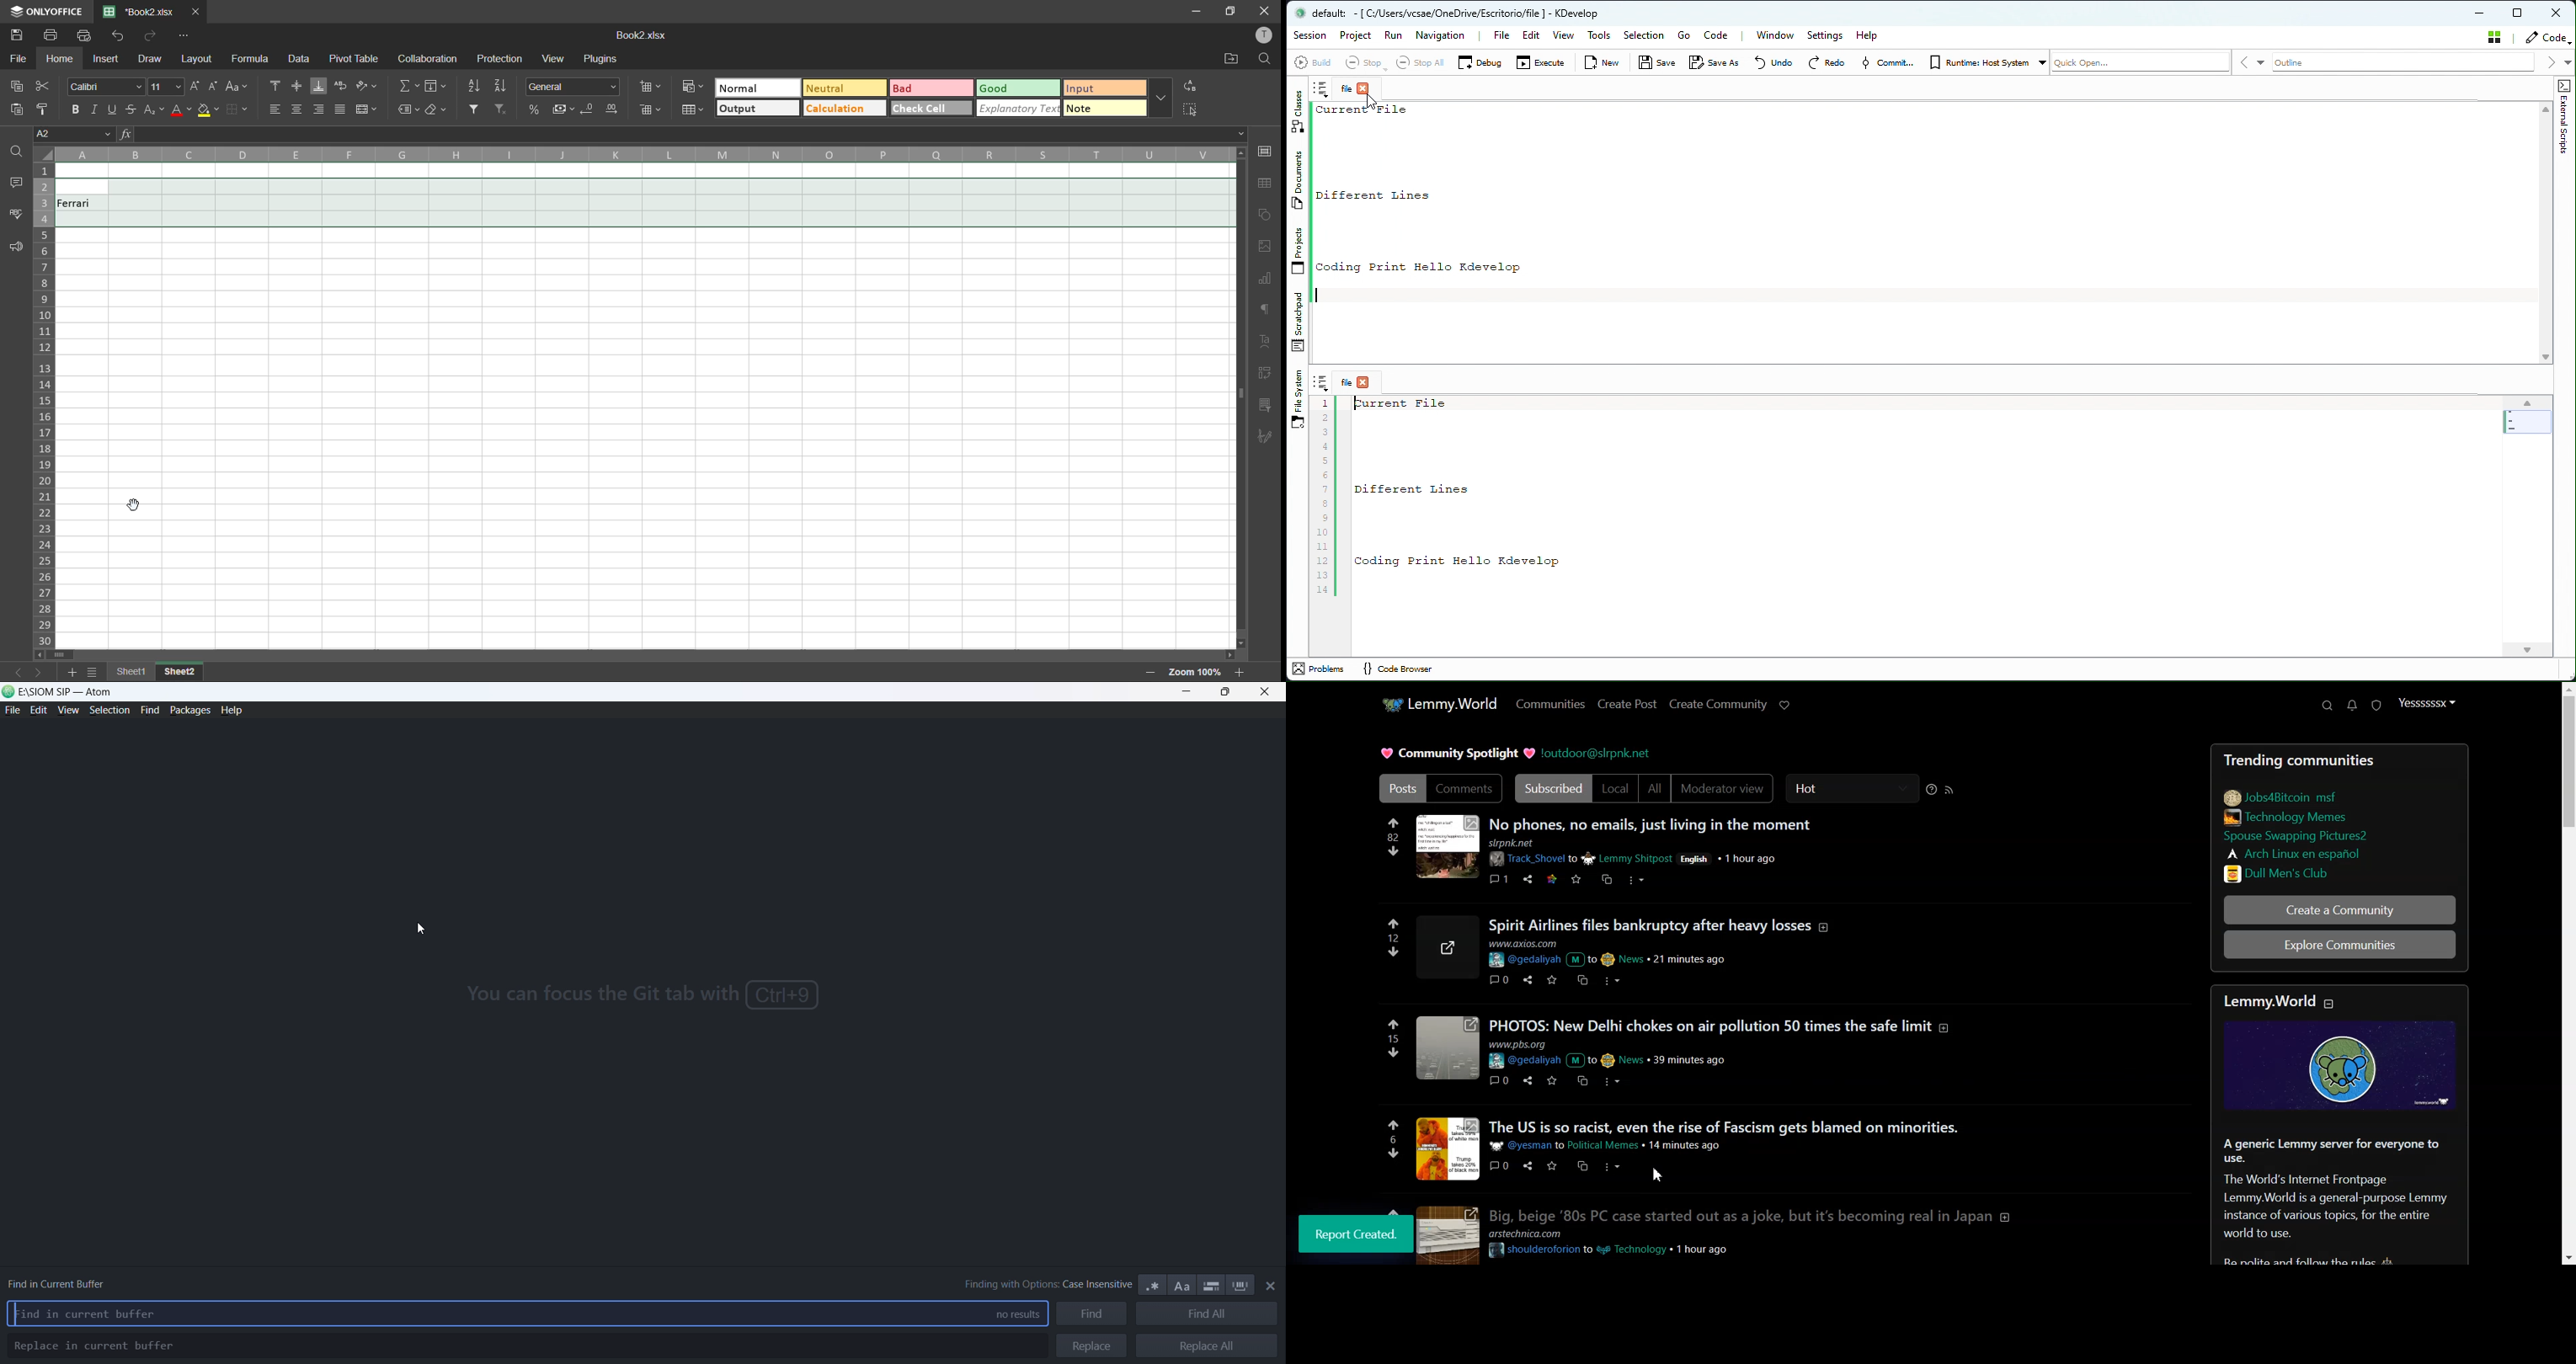 This screenshot has width=2576, height=1372. Describe the element at coordinates (278, 85) in the screenshot. I see `align top` at that location.